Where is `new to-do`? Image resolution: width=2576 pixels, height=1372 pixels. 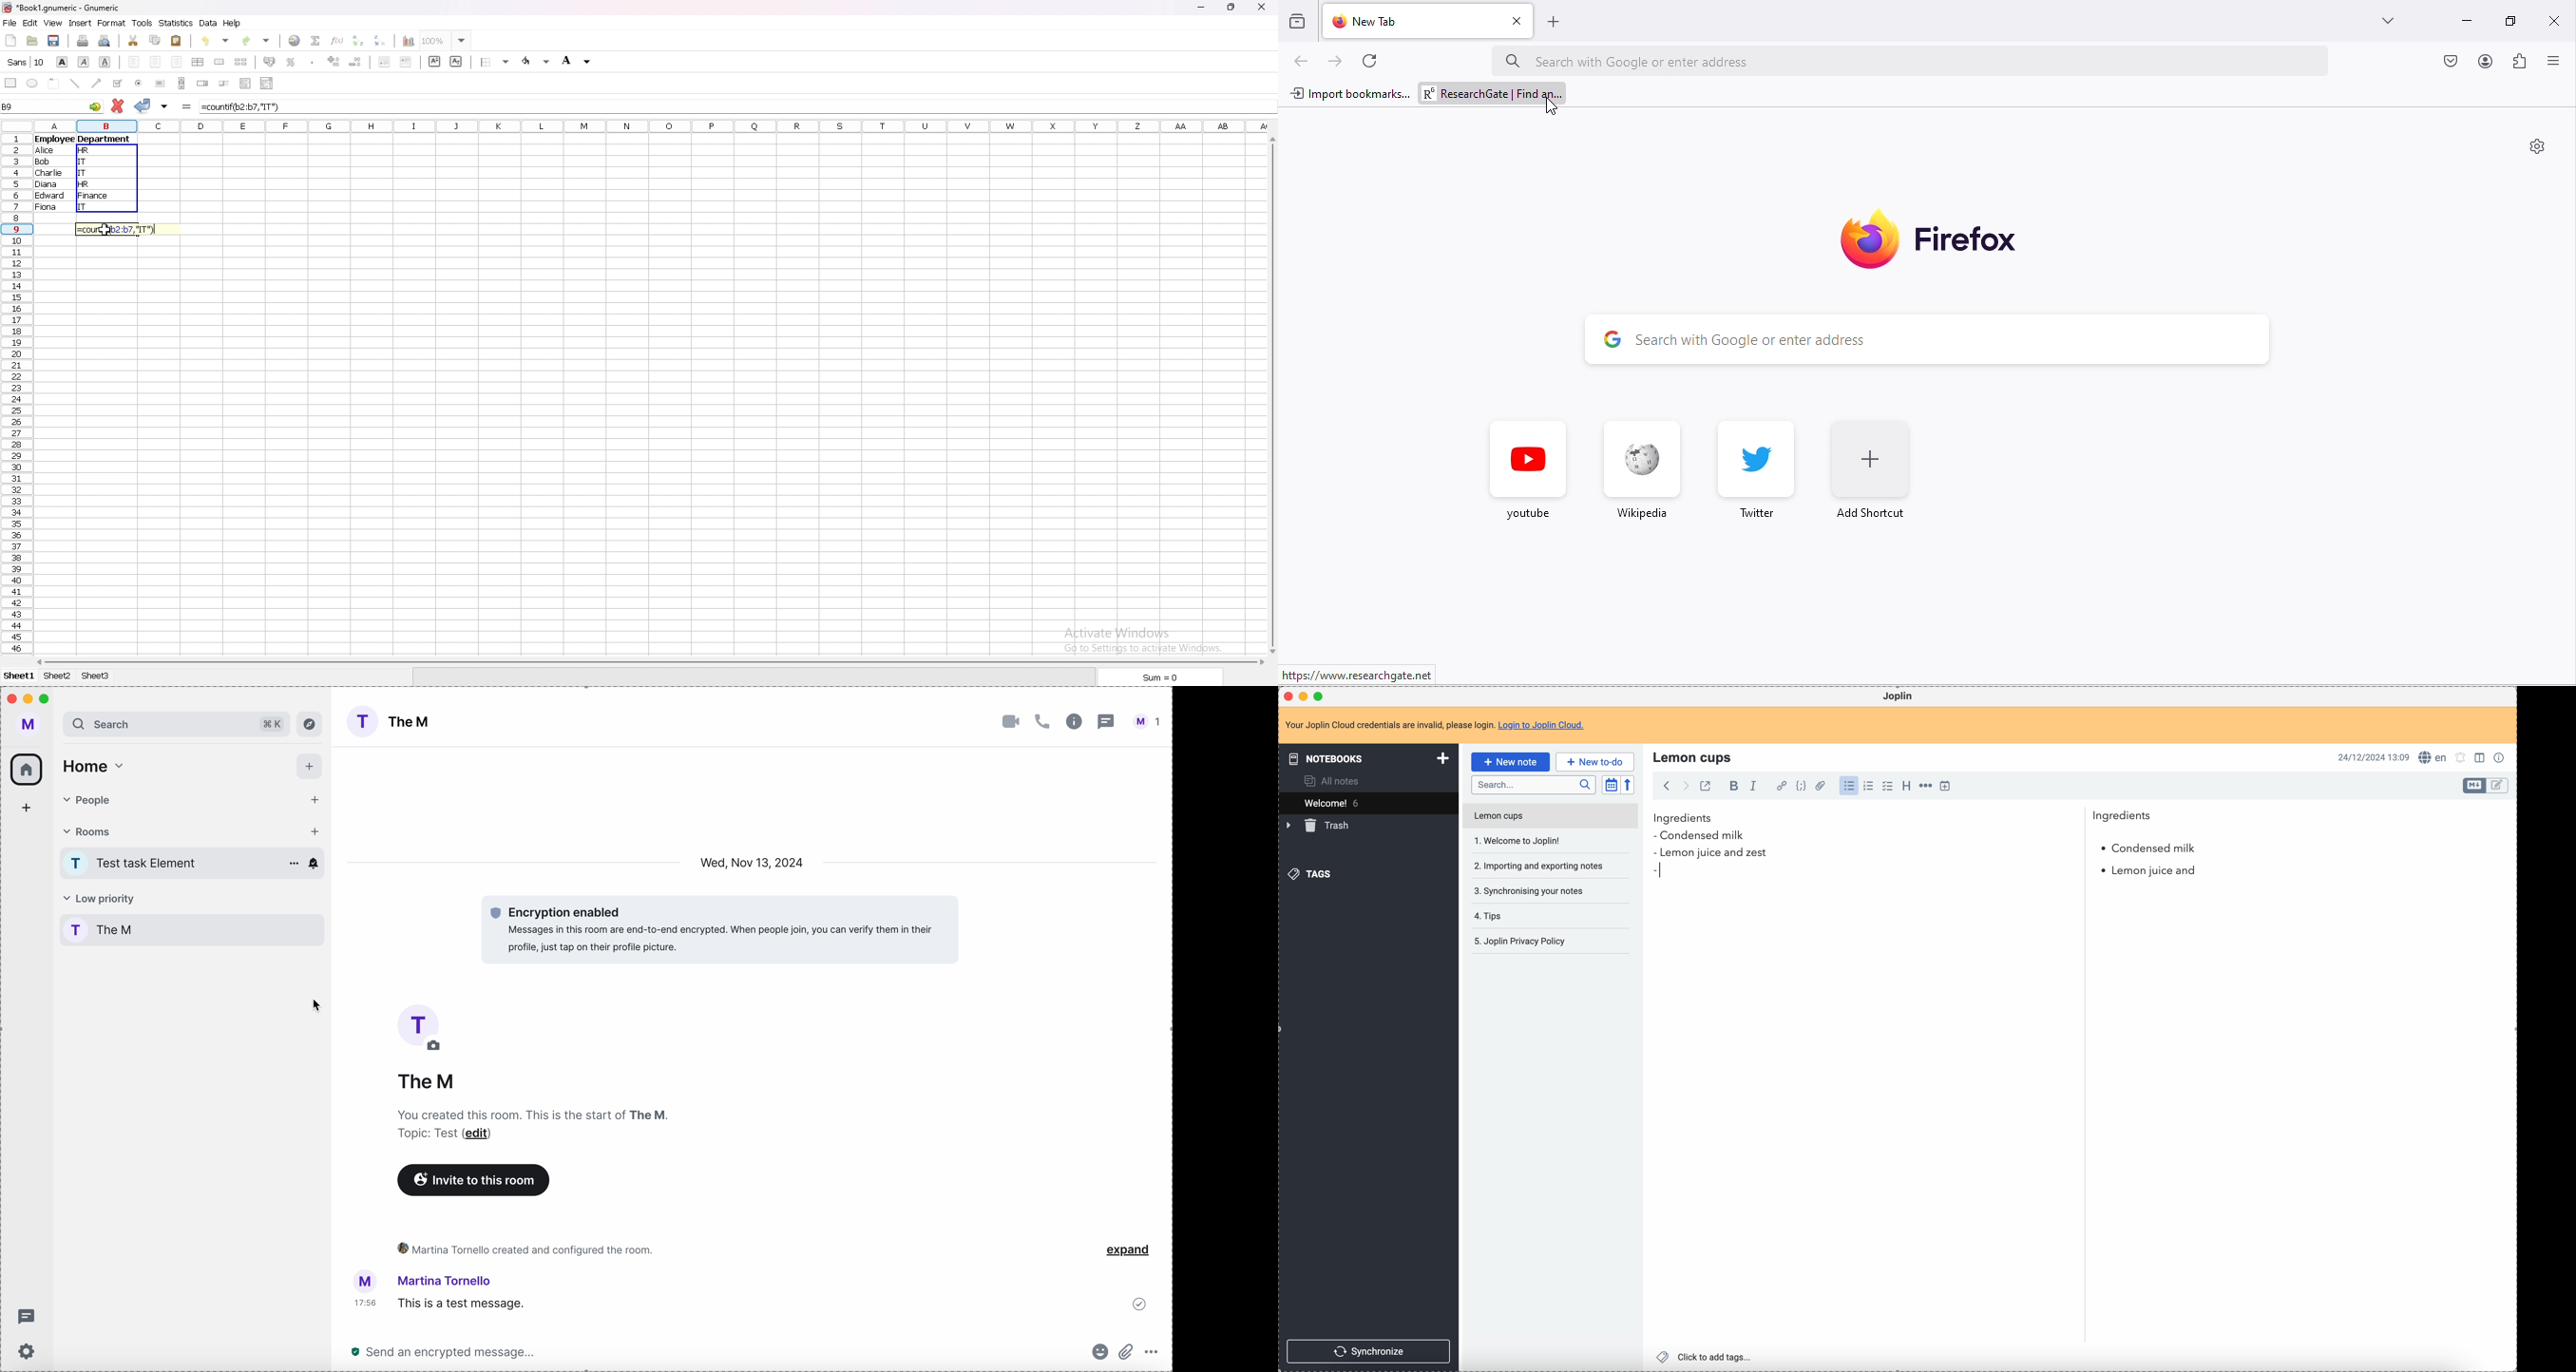
new to-do is located at coordinates (1595, 762).